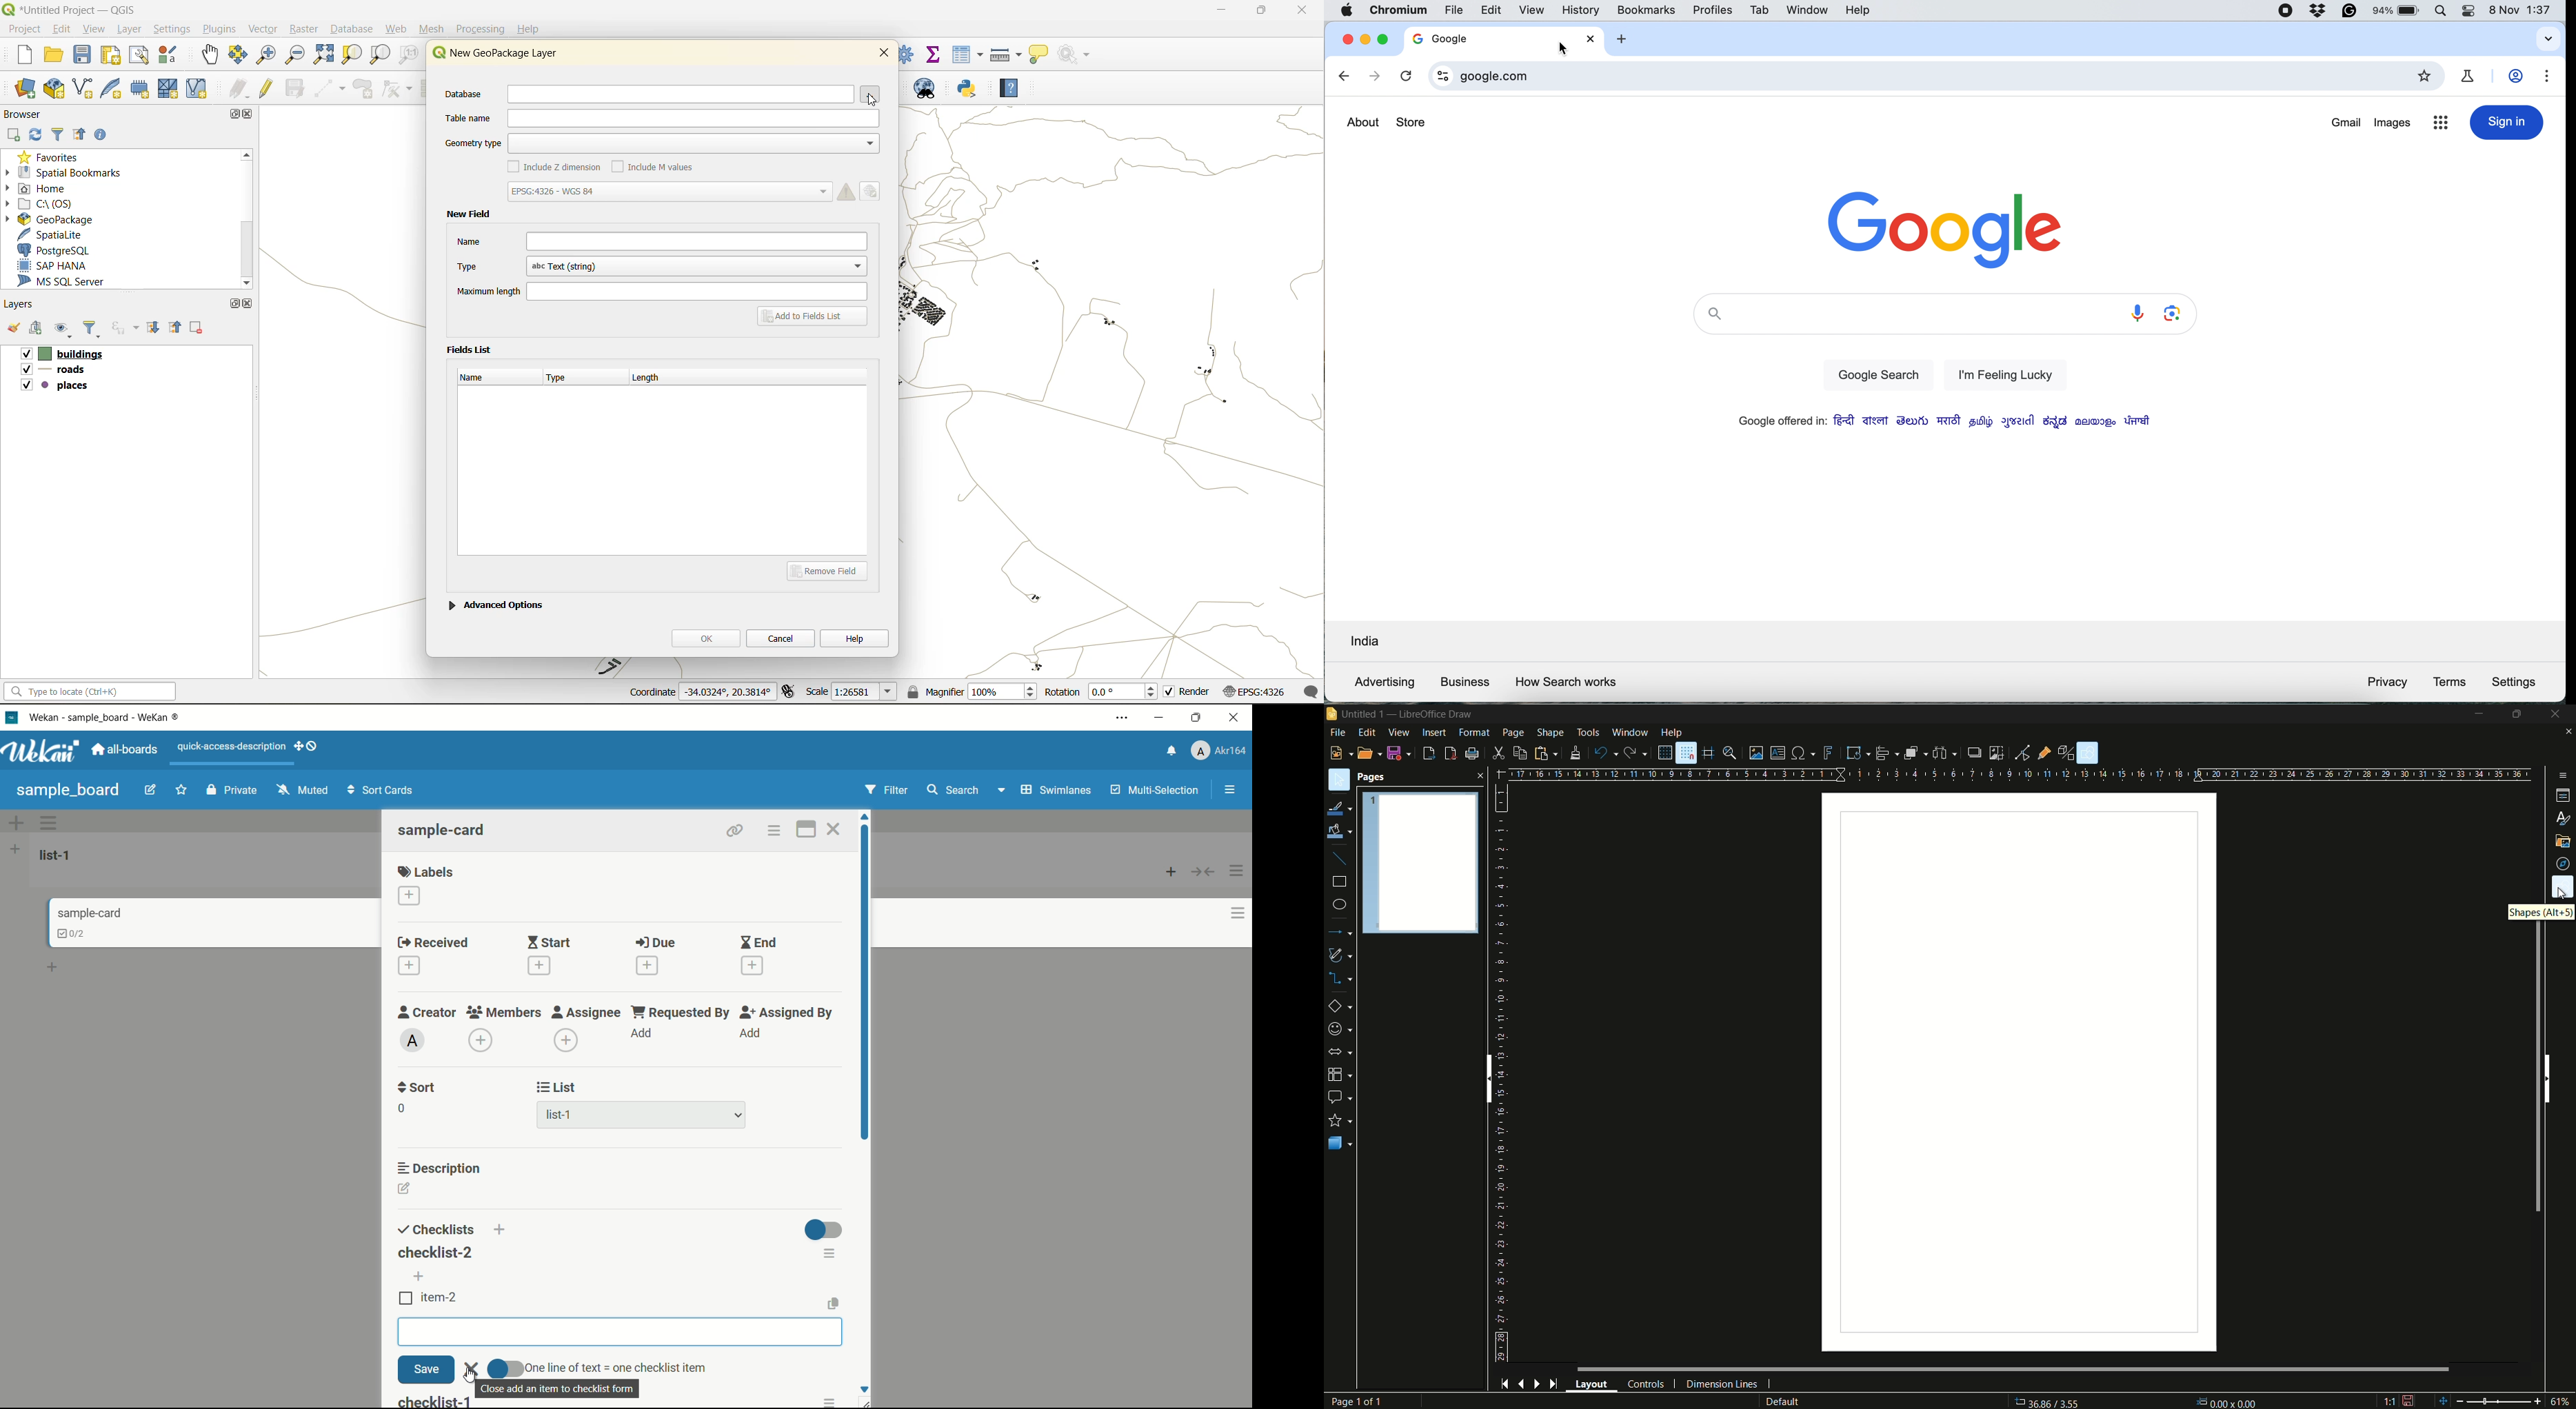 Image resolution: width=2576 pixels, height=1428 pixels. I want to click on view, so click(1536, 9).